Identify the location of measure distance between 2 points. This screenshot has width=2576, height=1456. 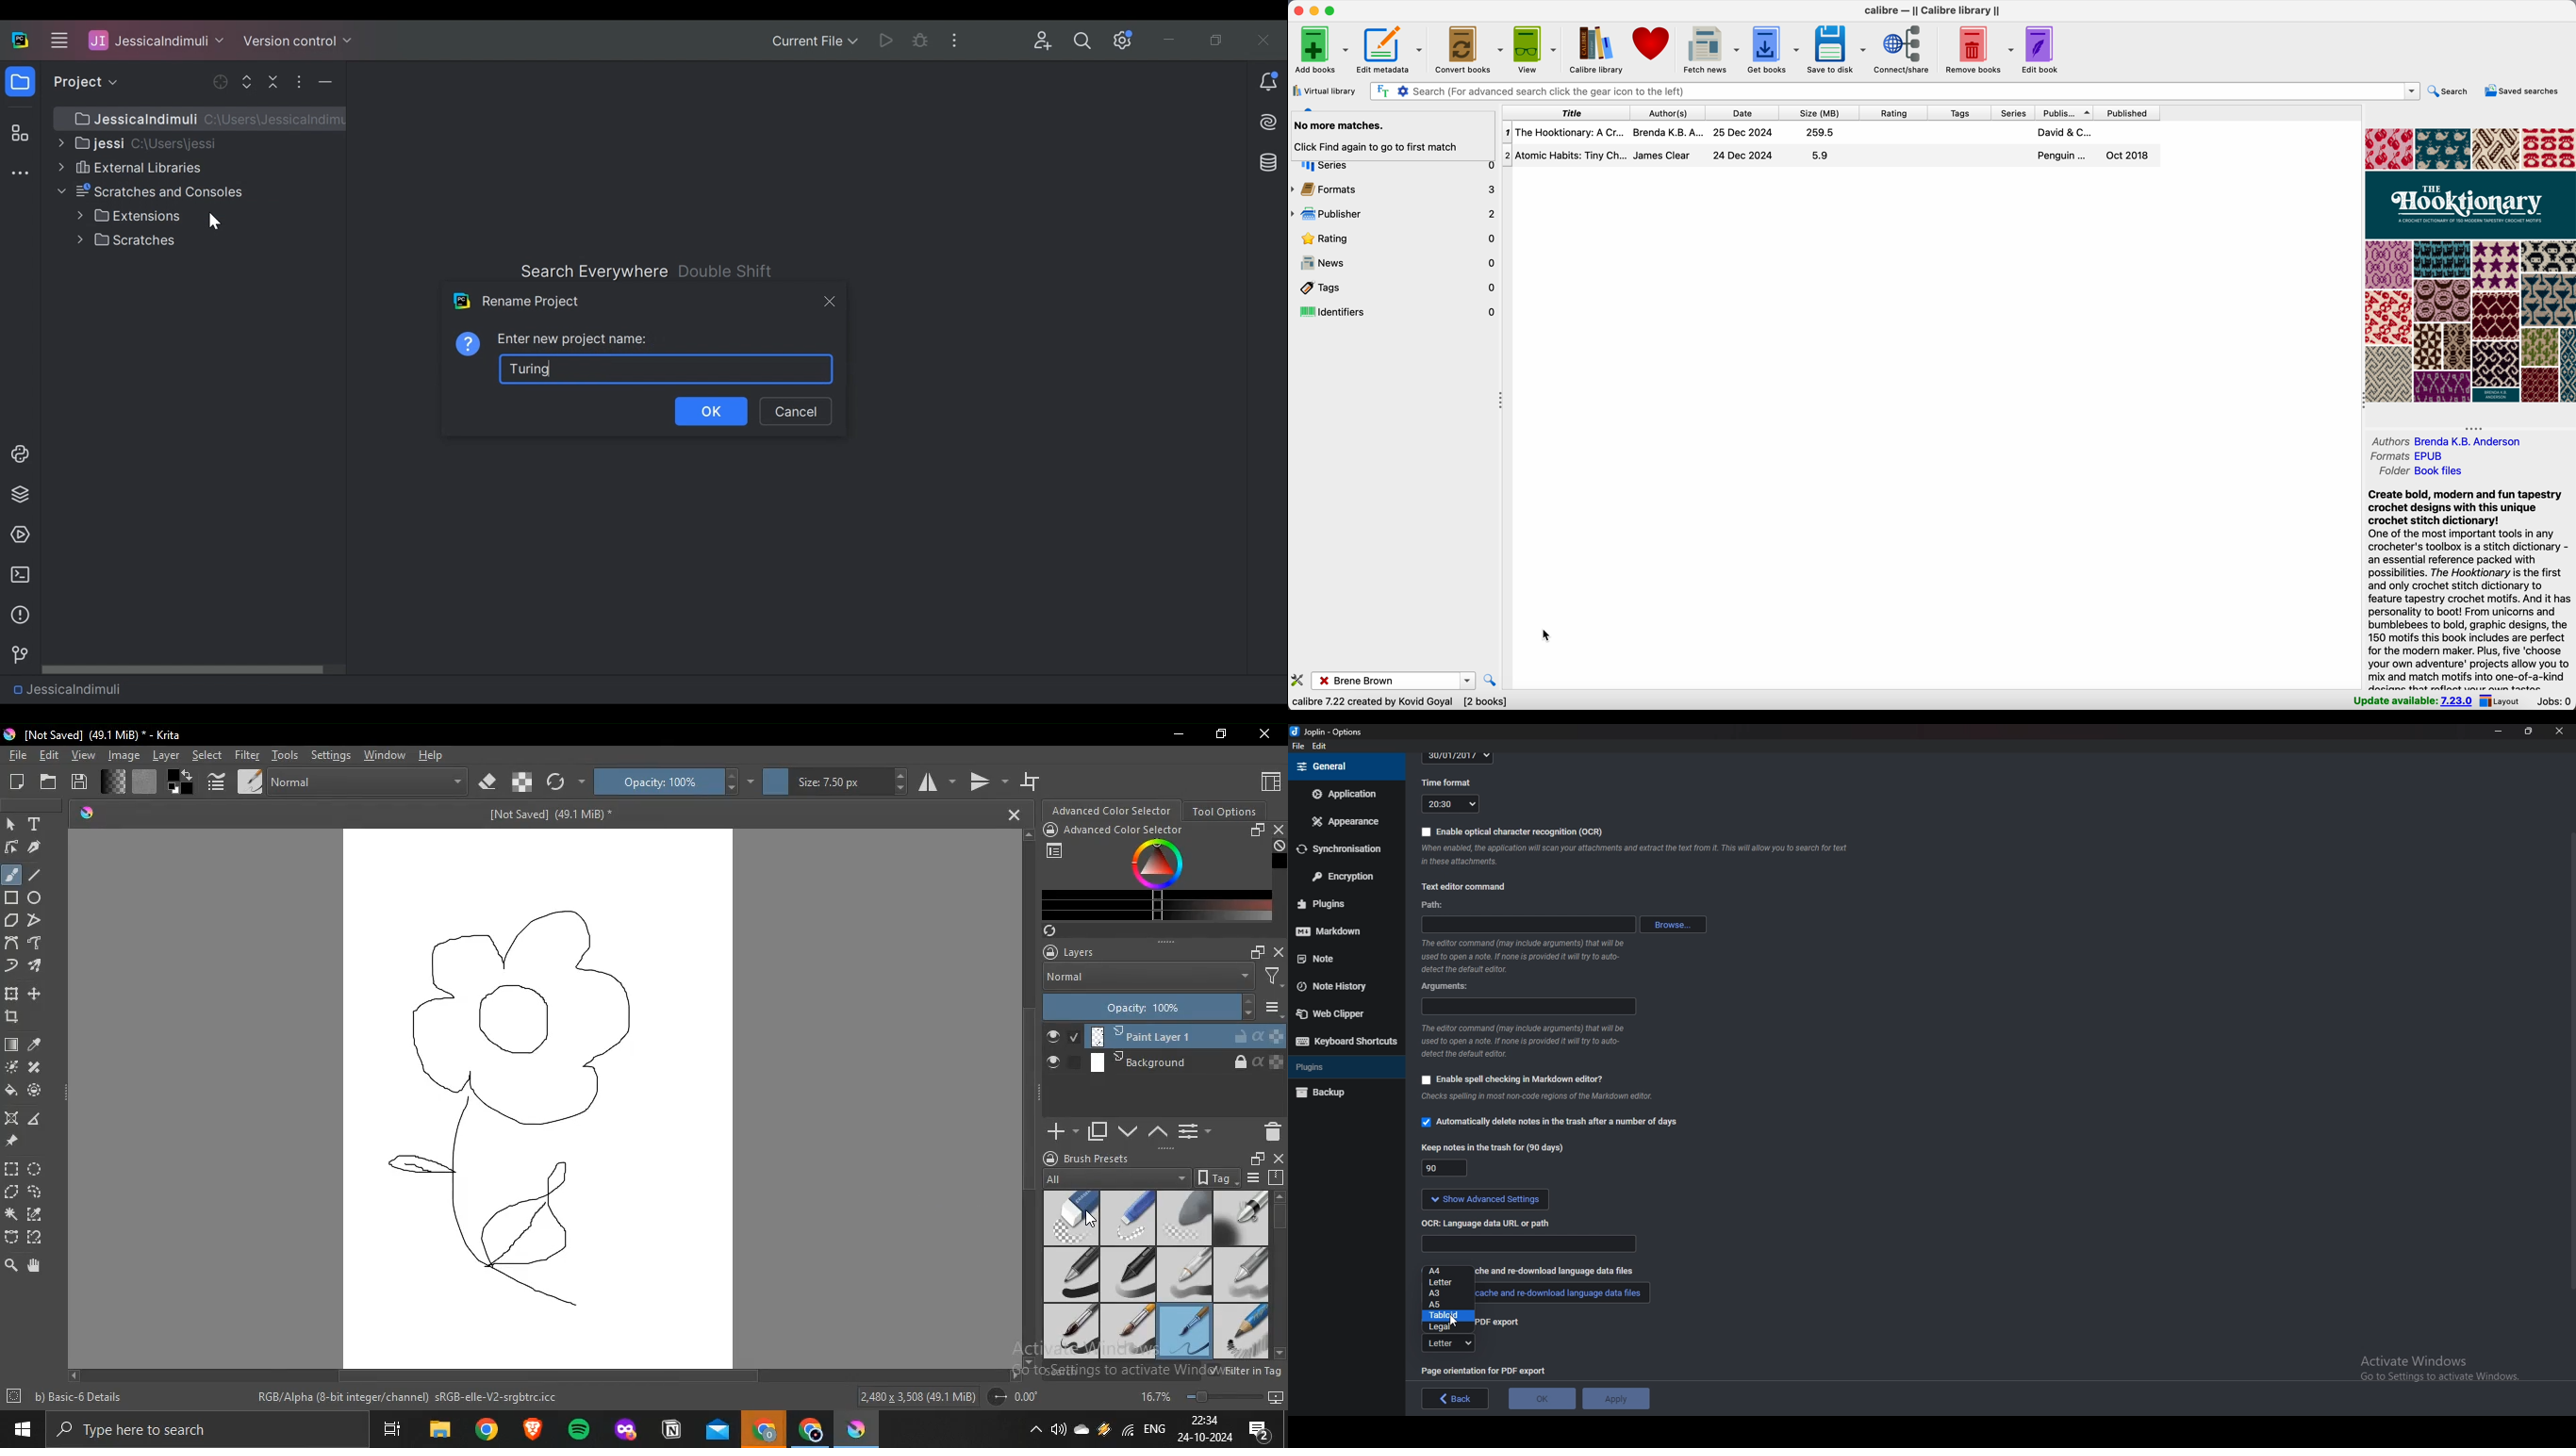
(36, 1119).